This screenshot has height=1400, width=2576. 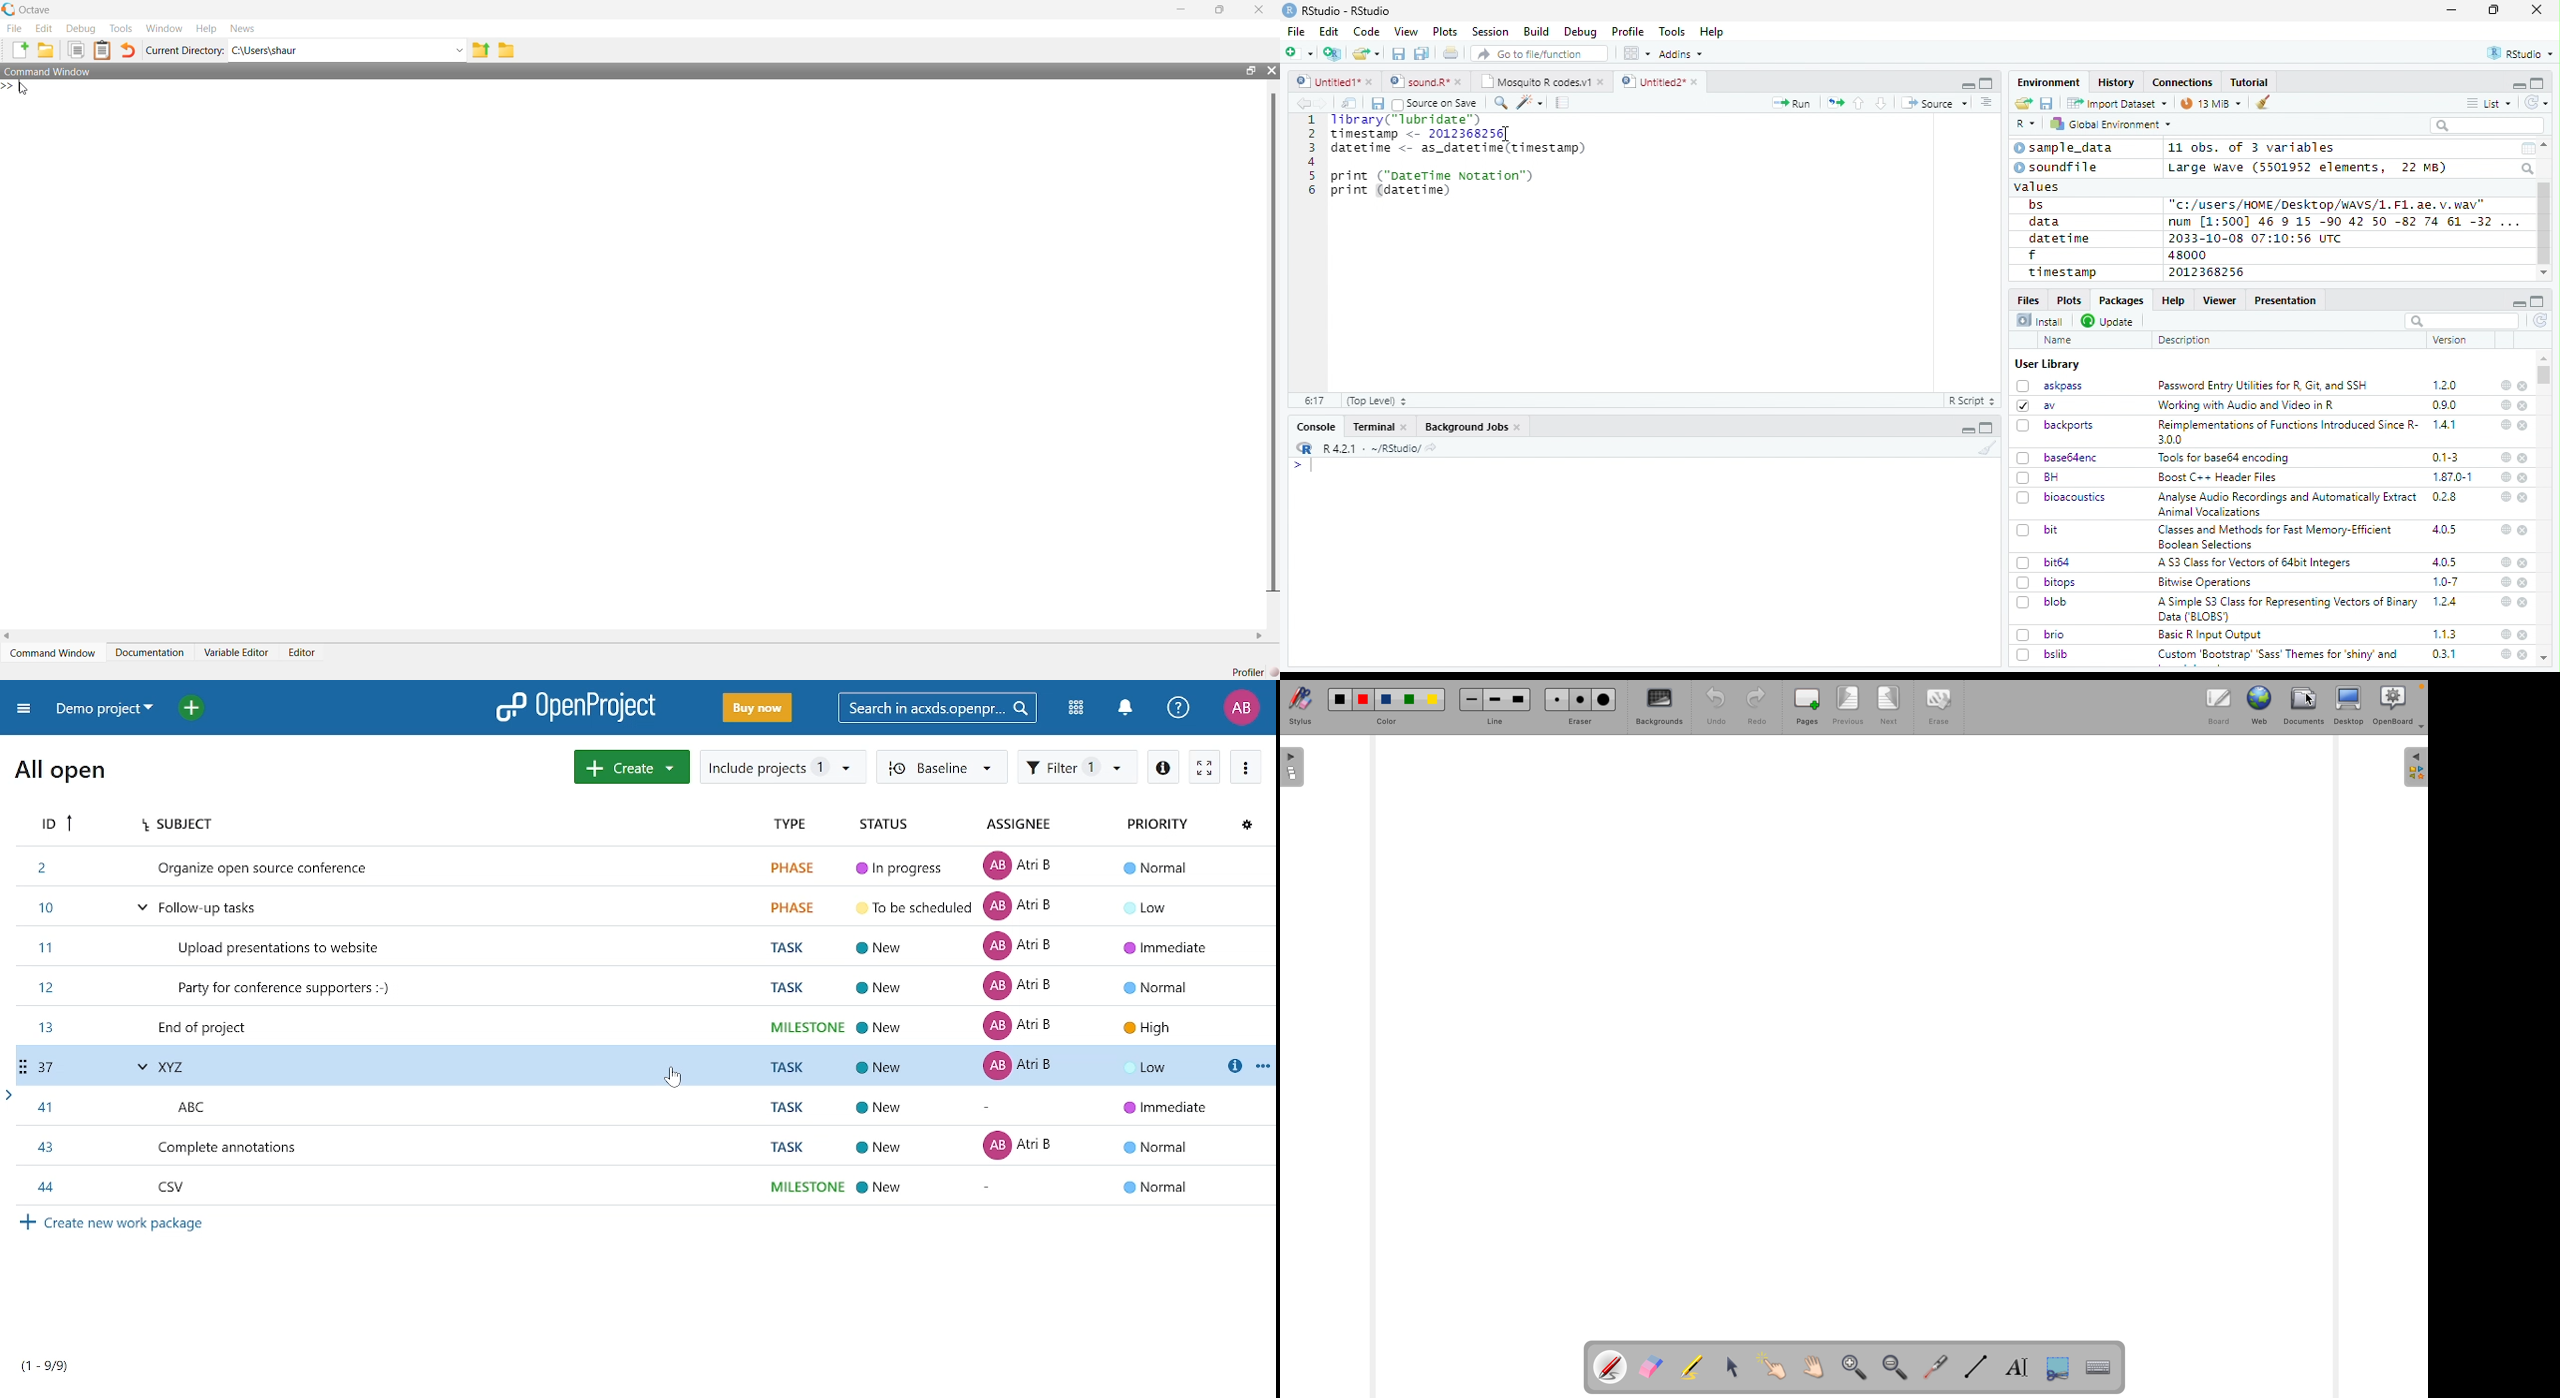 What do you see at coordinates (2545, 224) in the screenshot?
I see `Scroll bar` at bounding box center [2545, 224].